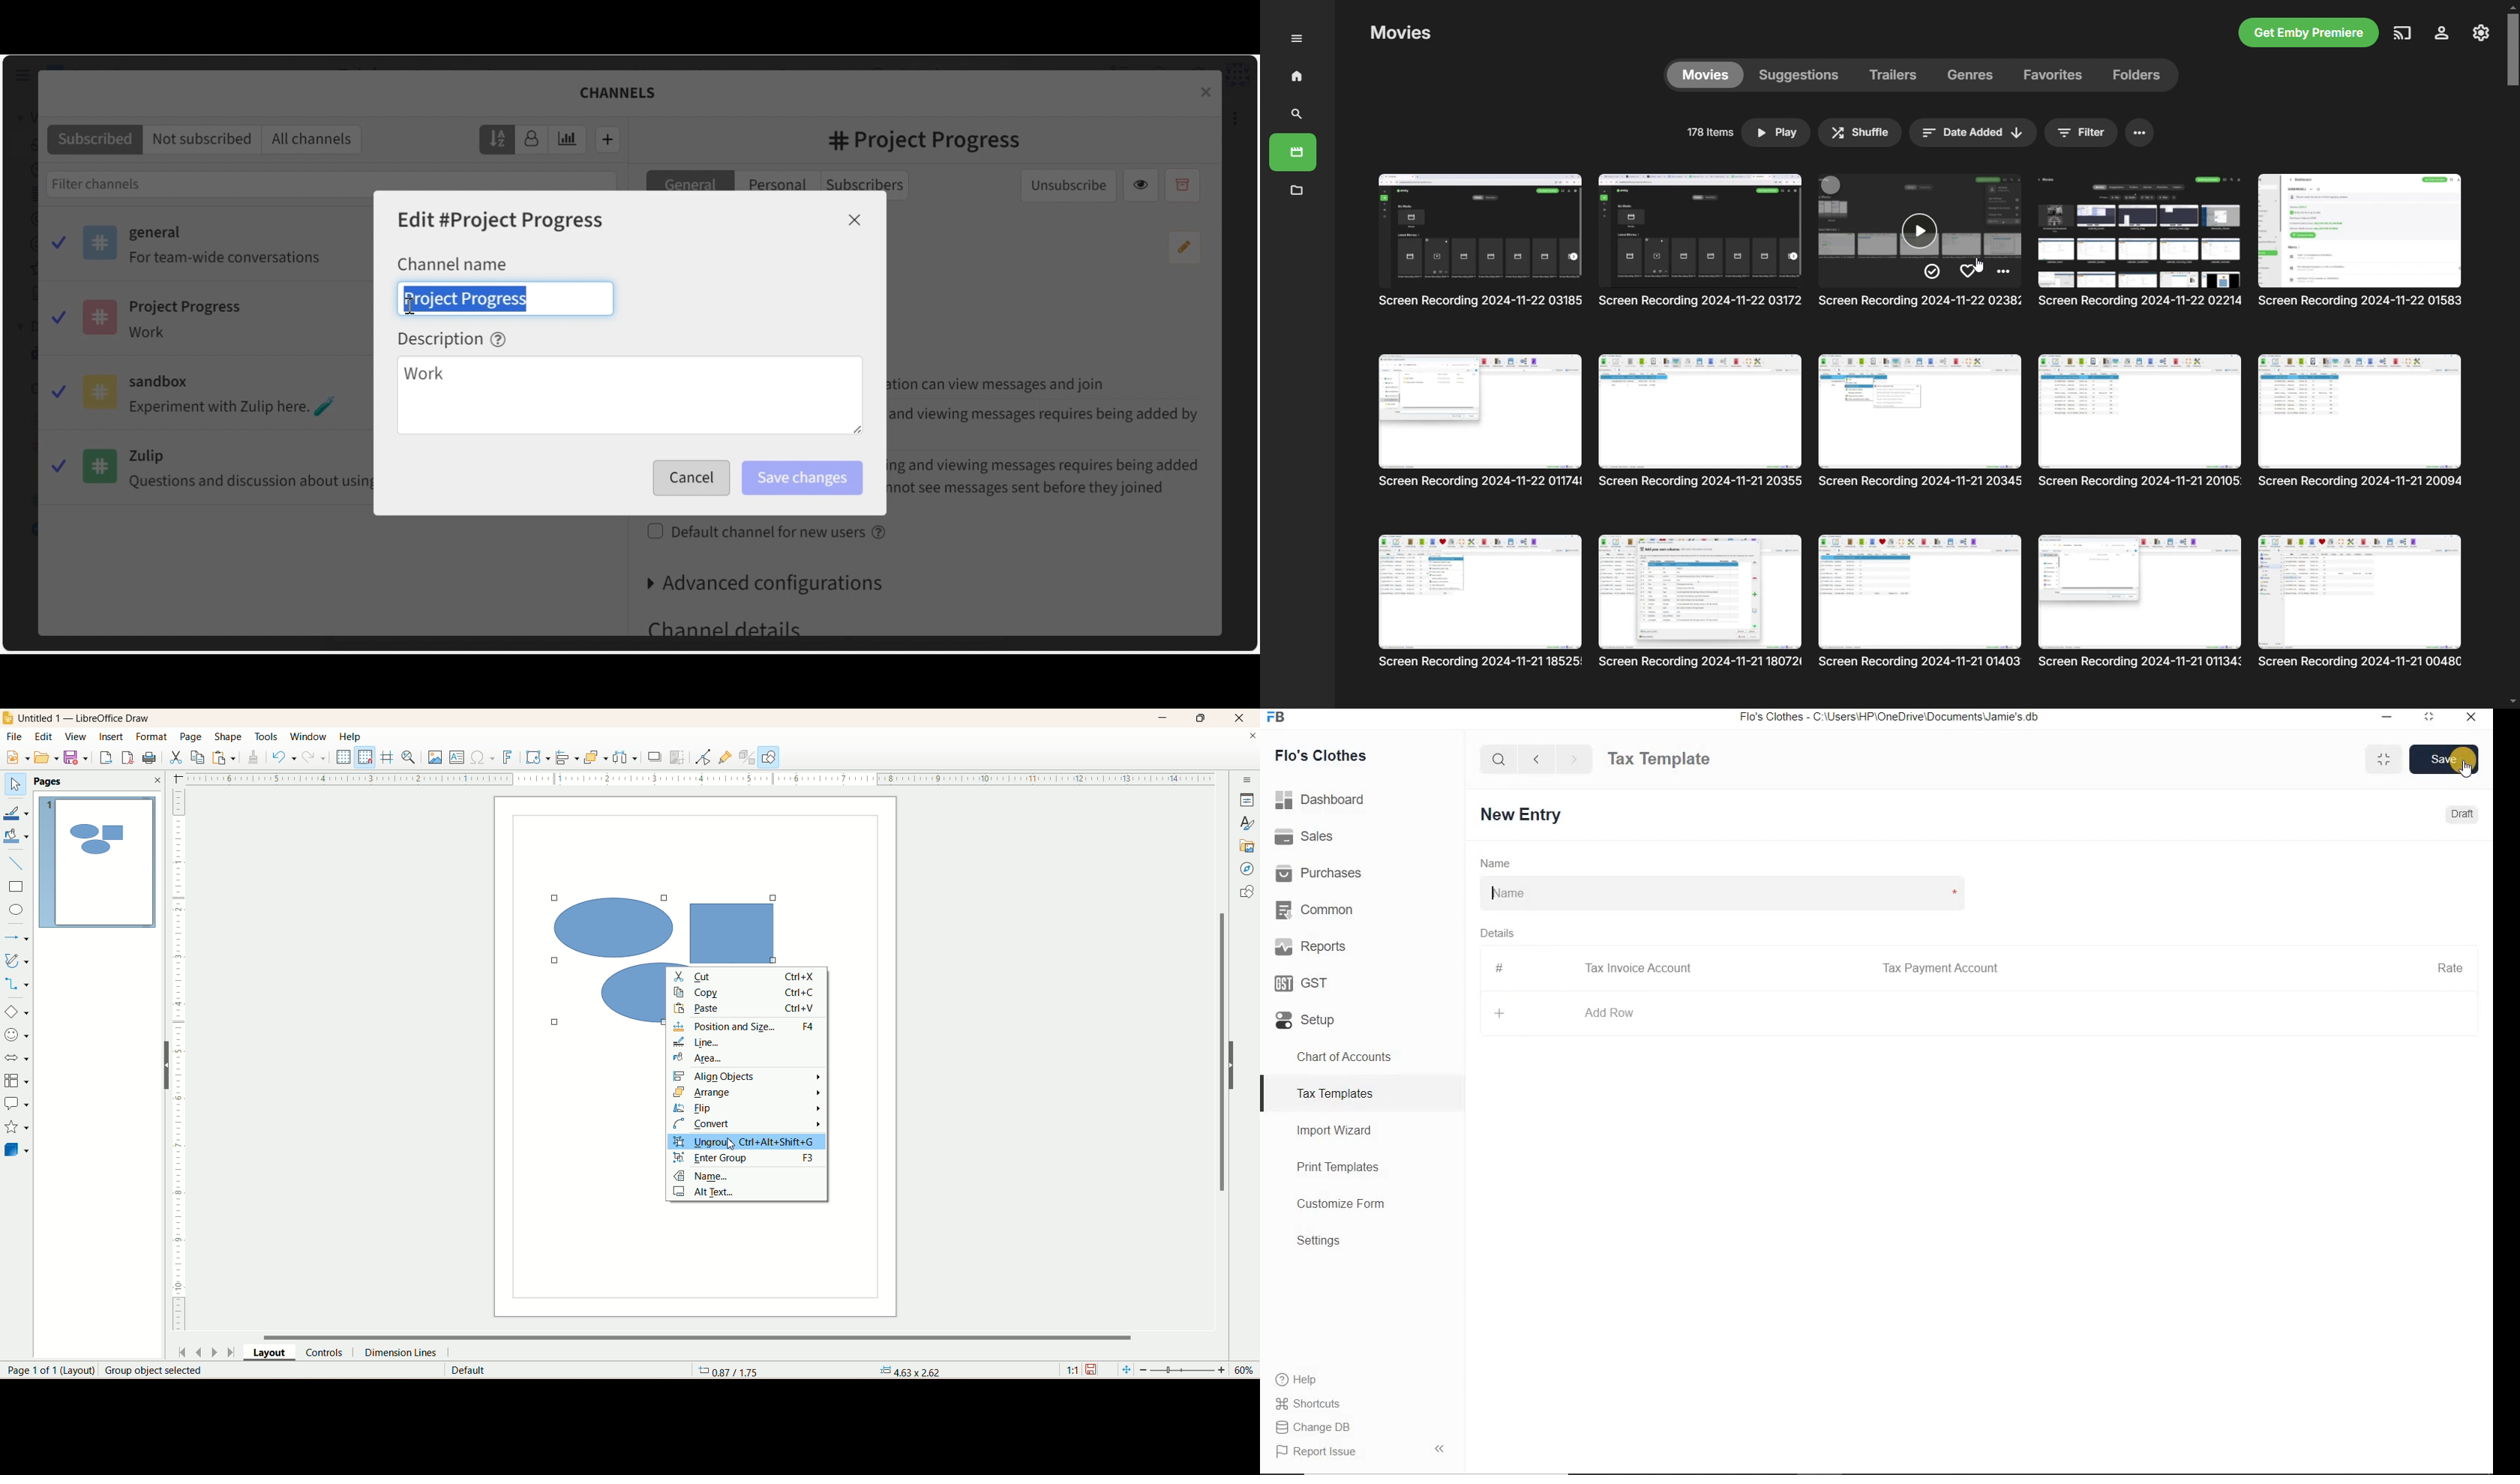  I want to click on copy, so click(749, 991).